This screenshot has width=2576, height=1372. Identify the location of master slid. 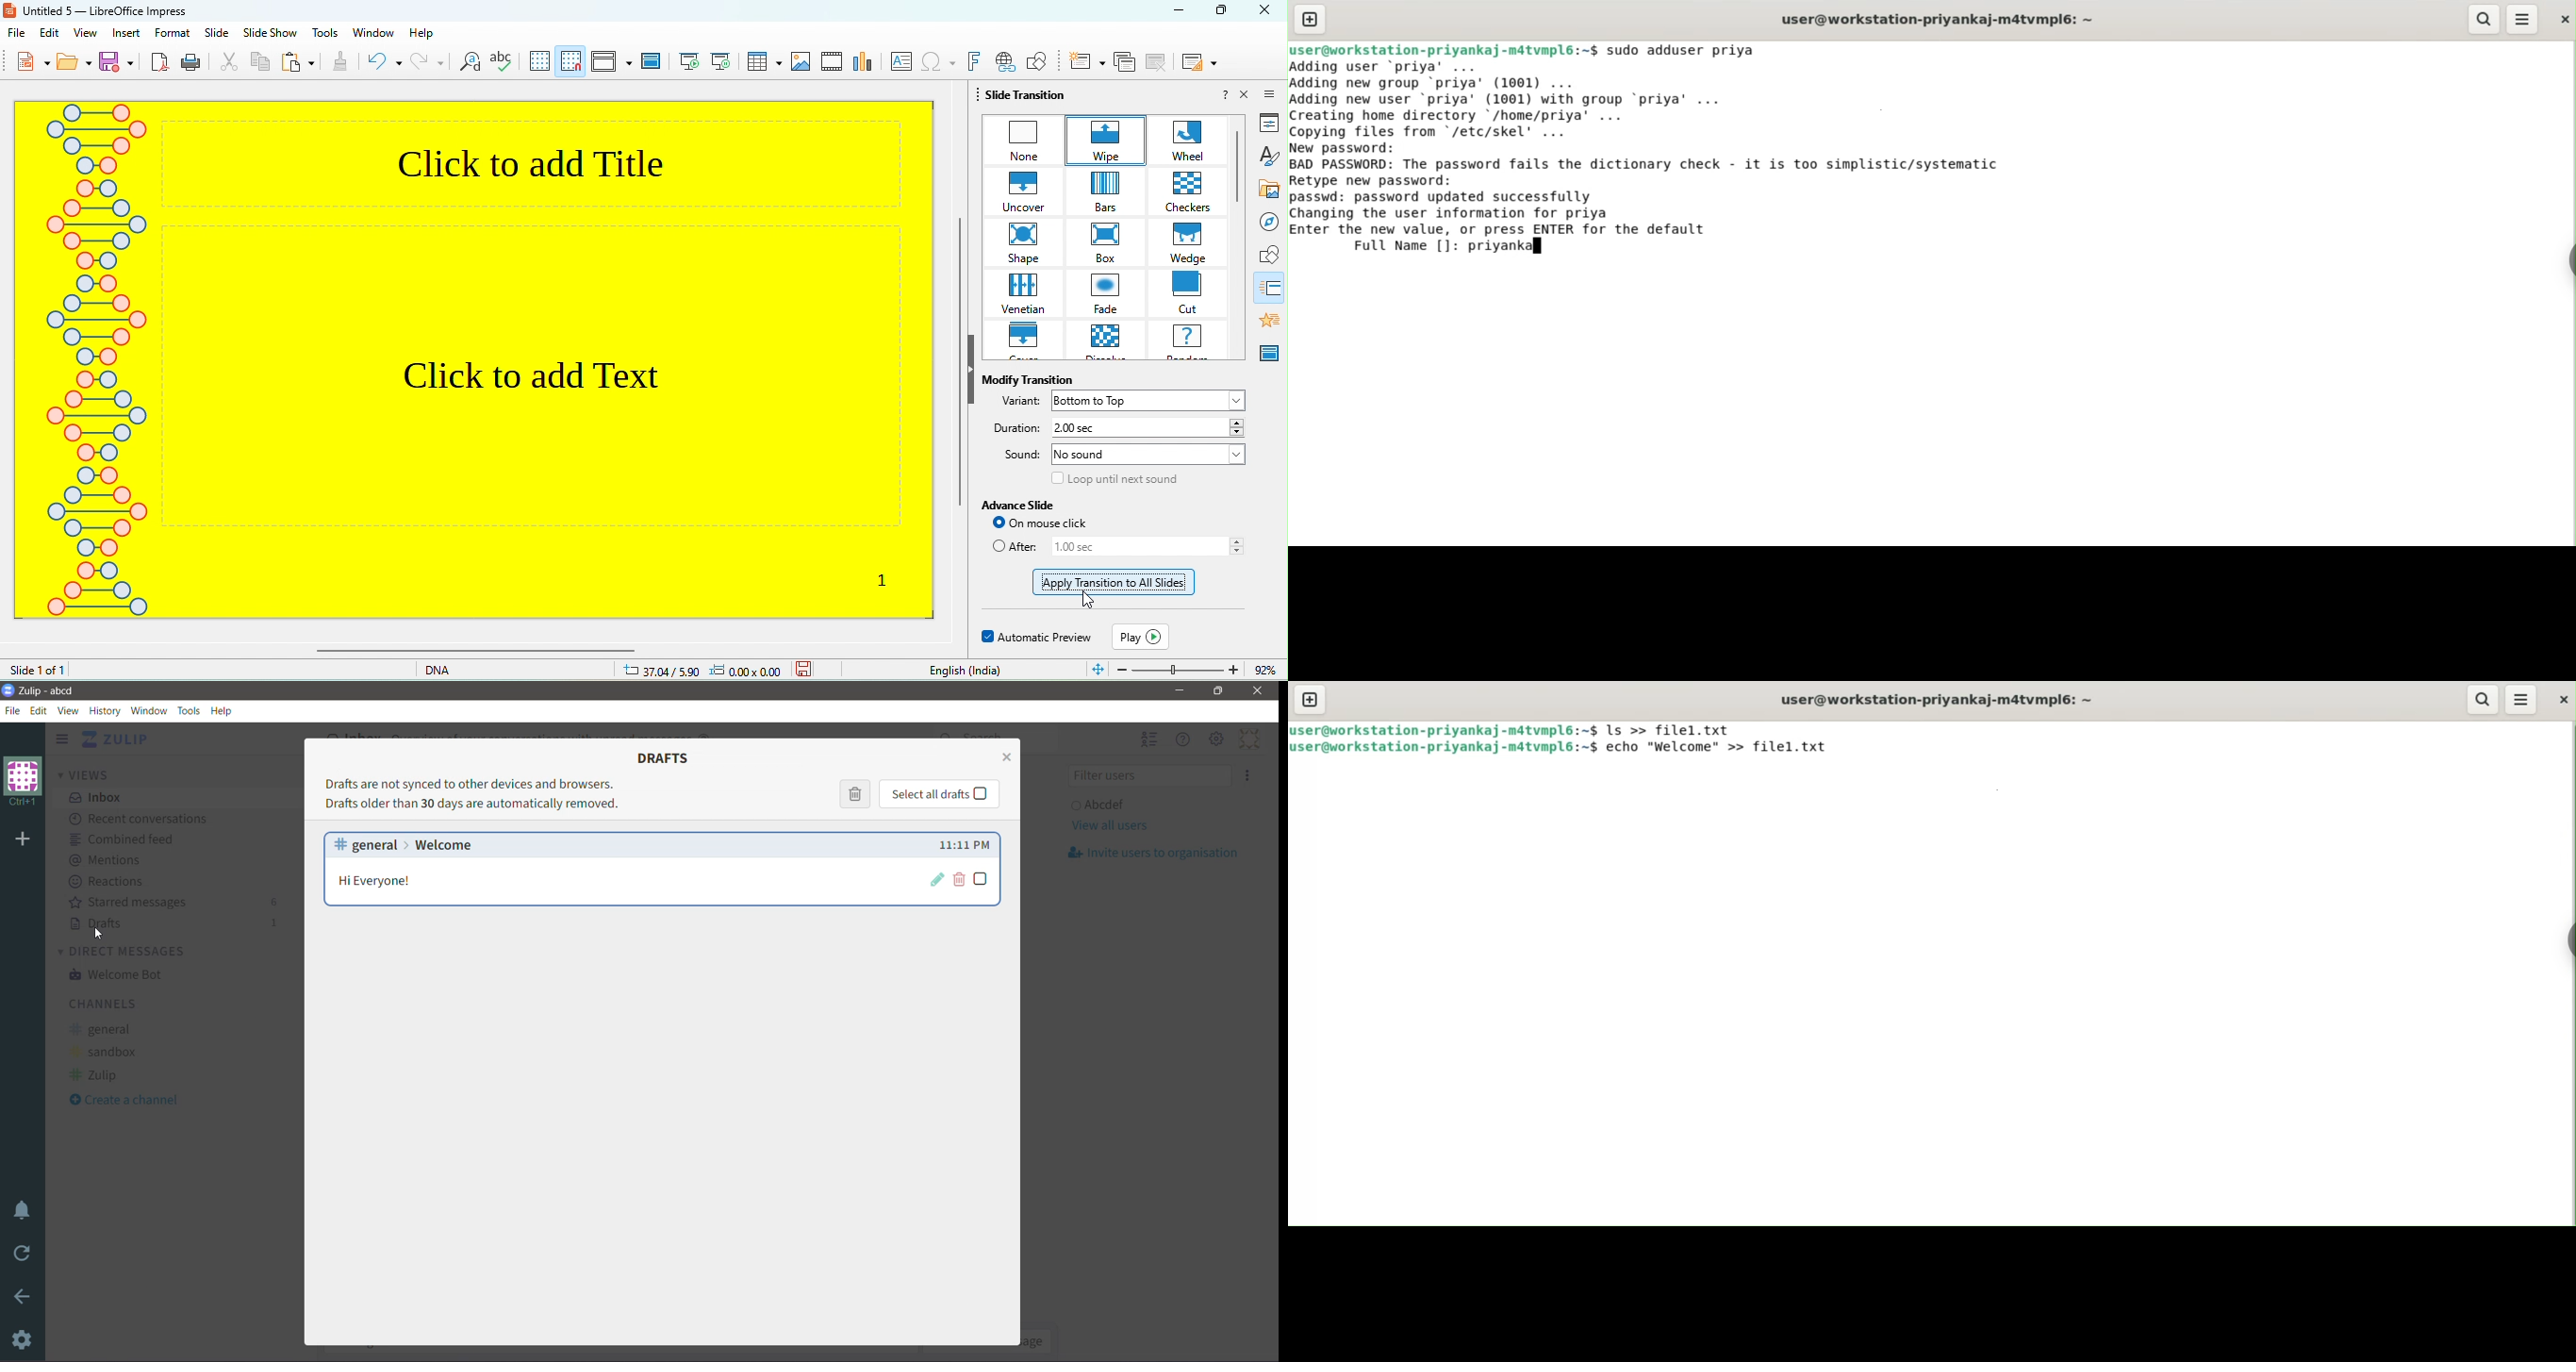
(651, 64).